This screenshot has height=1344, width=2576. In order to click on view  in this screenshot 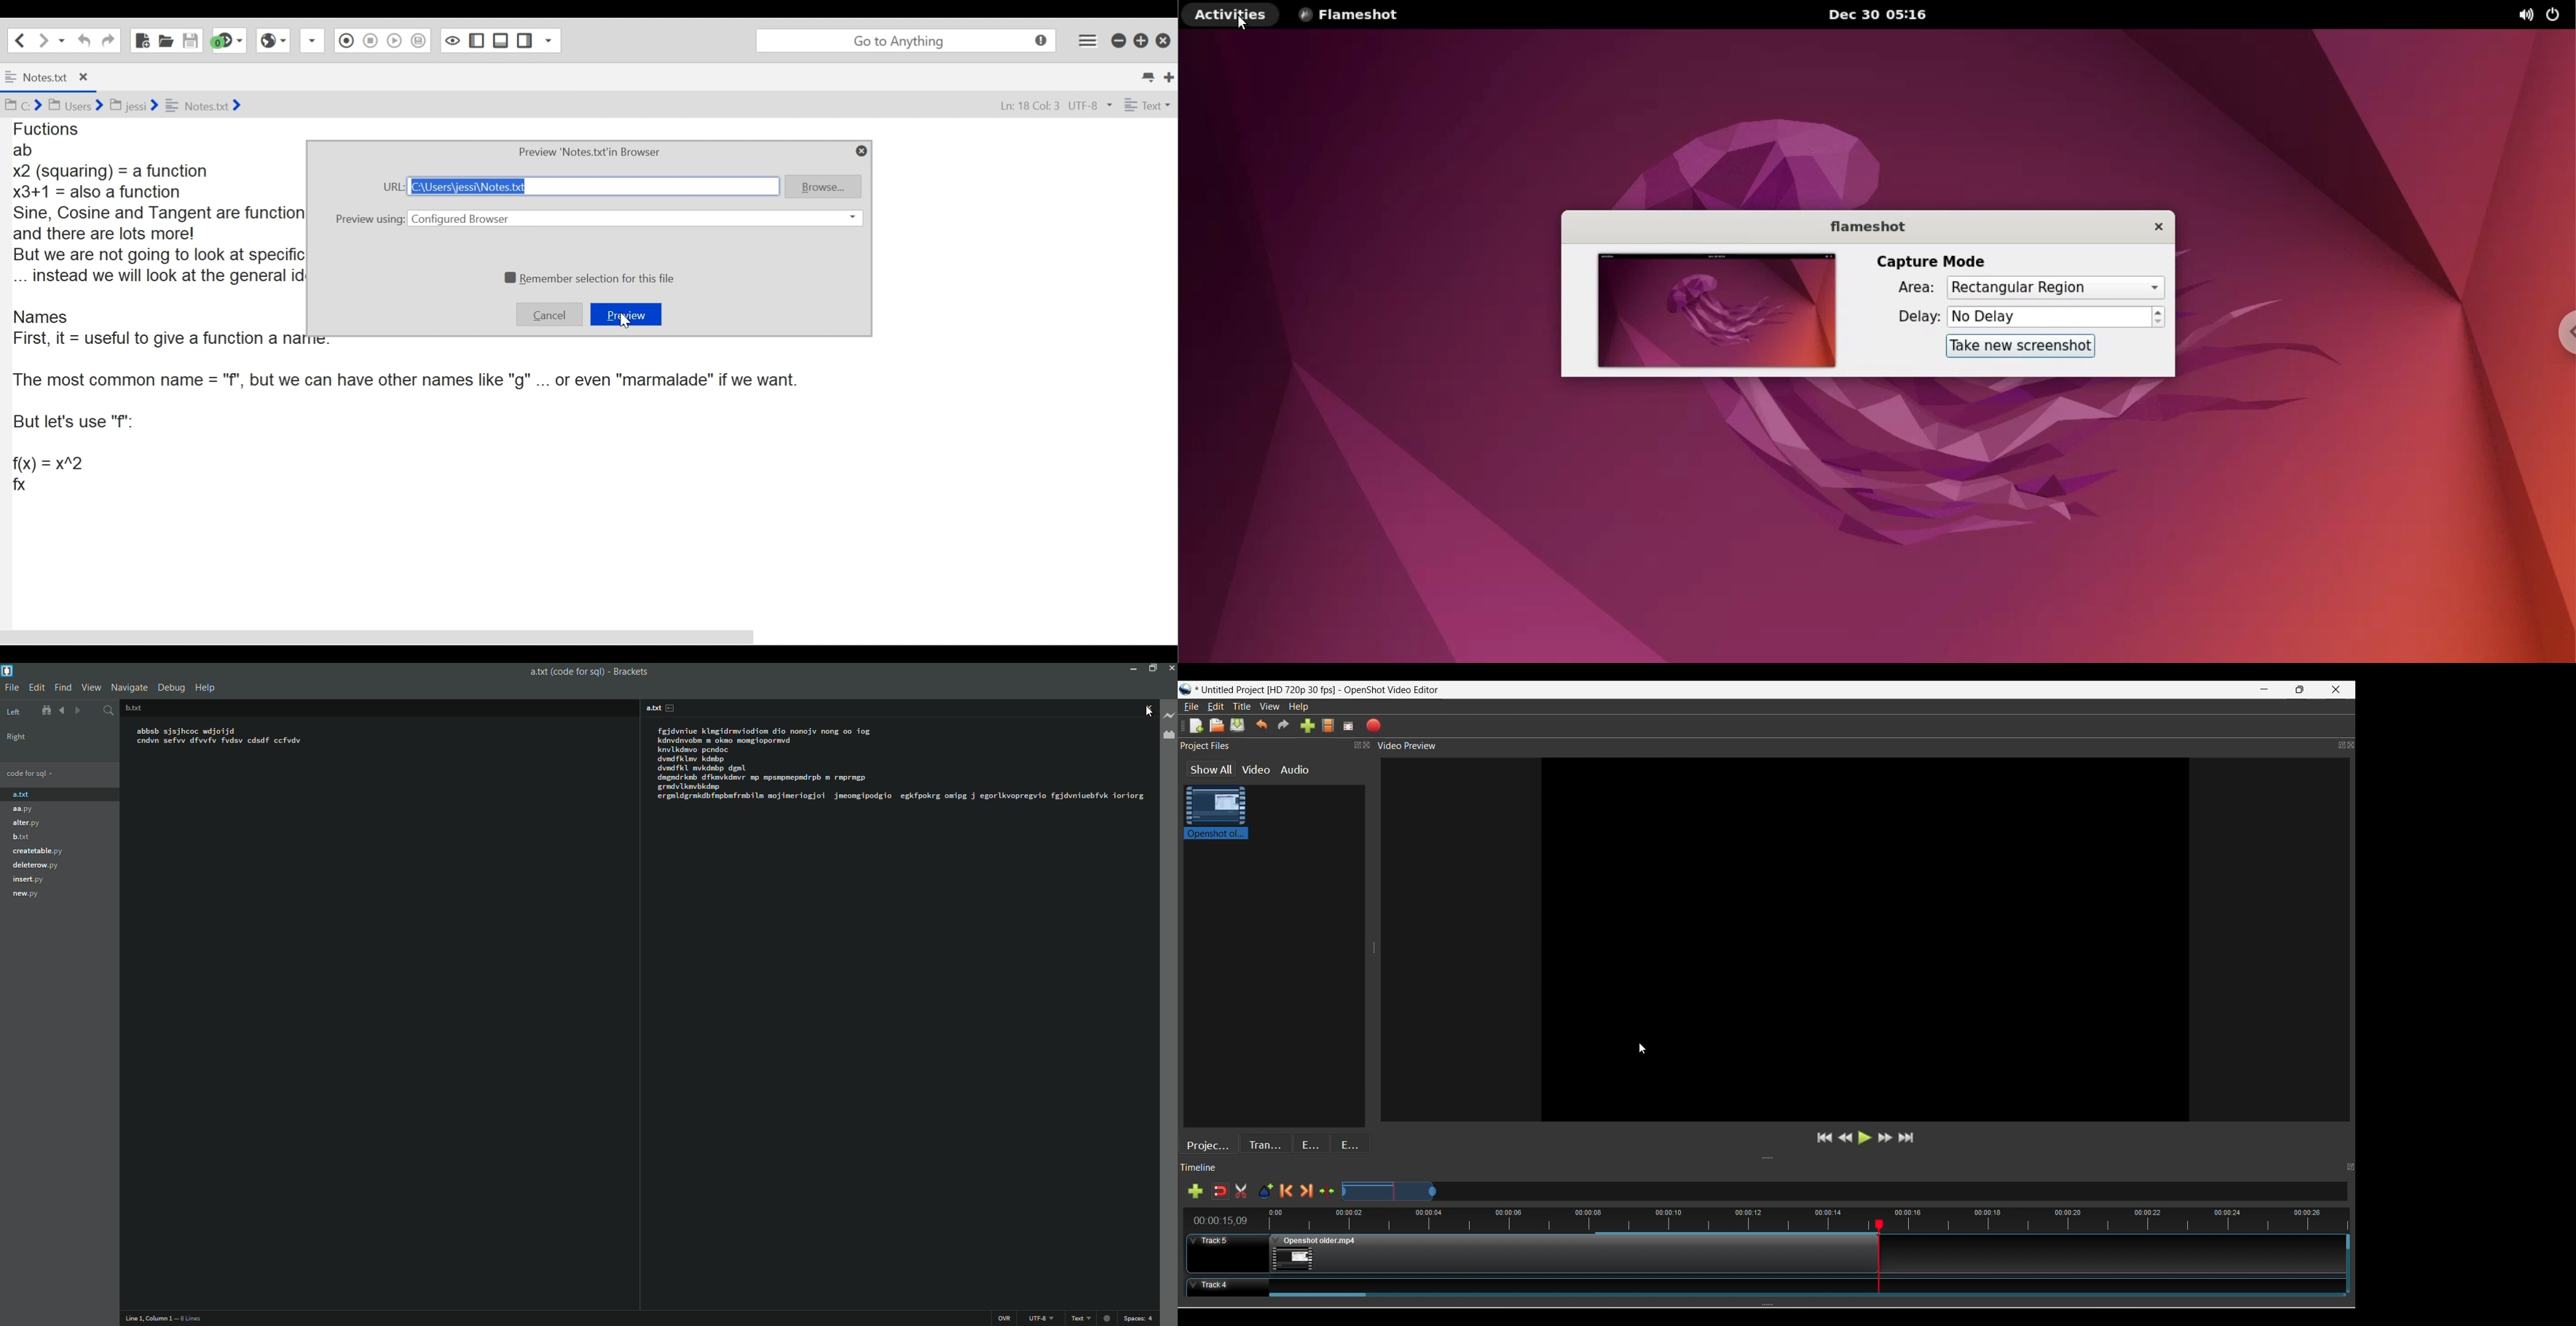, I will do `click(90, 688)`.